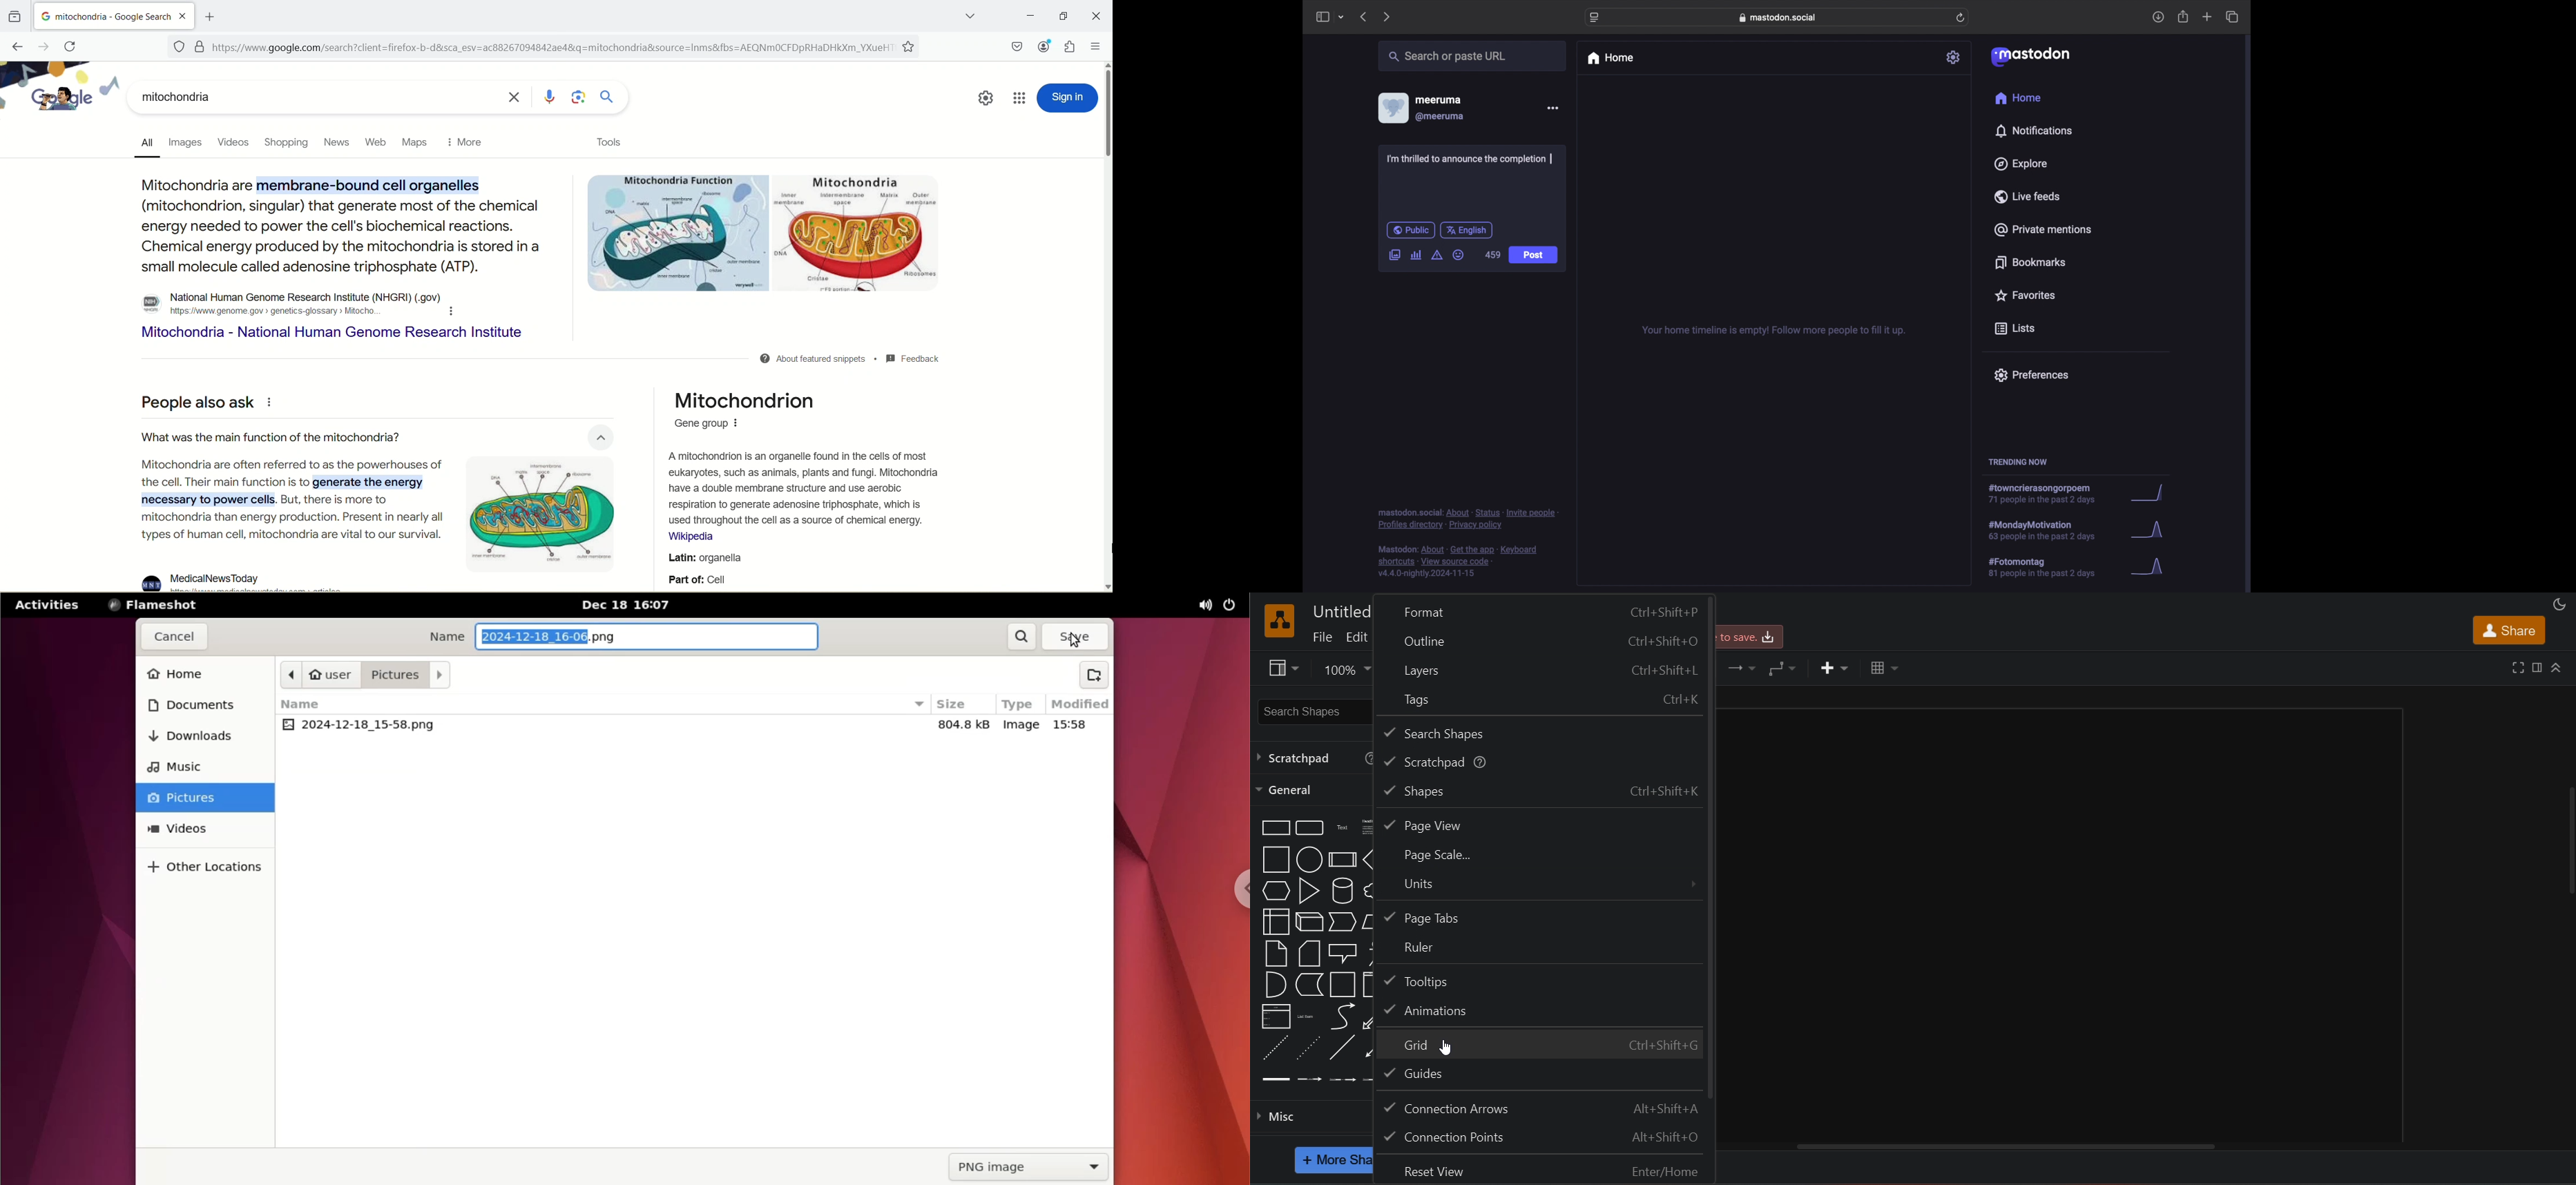 The height and width of the screenshot is (1204, 2576). I want to click on add content warning, so click(1438, 255).